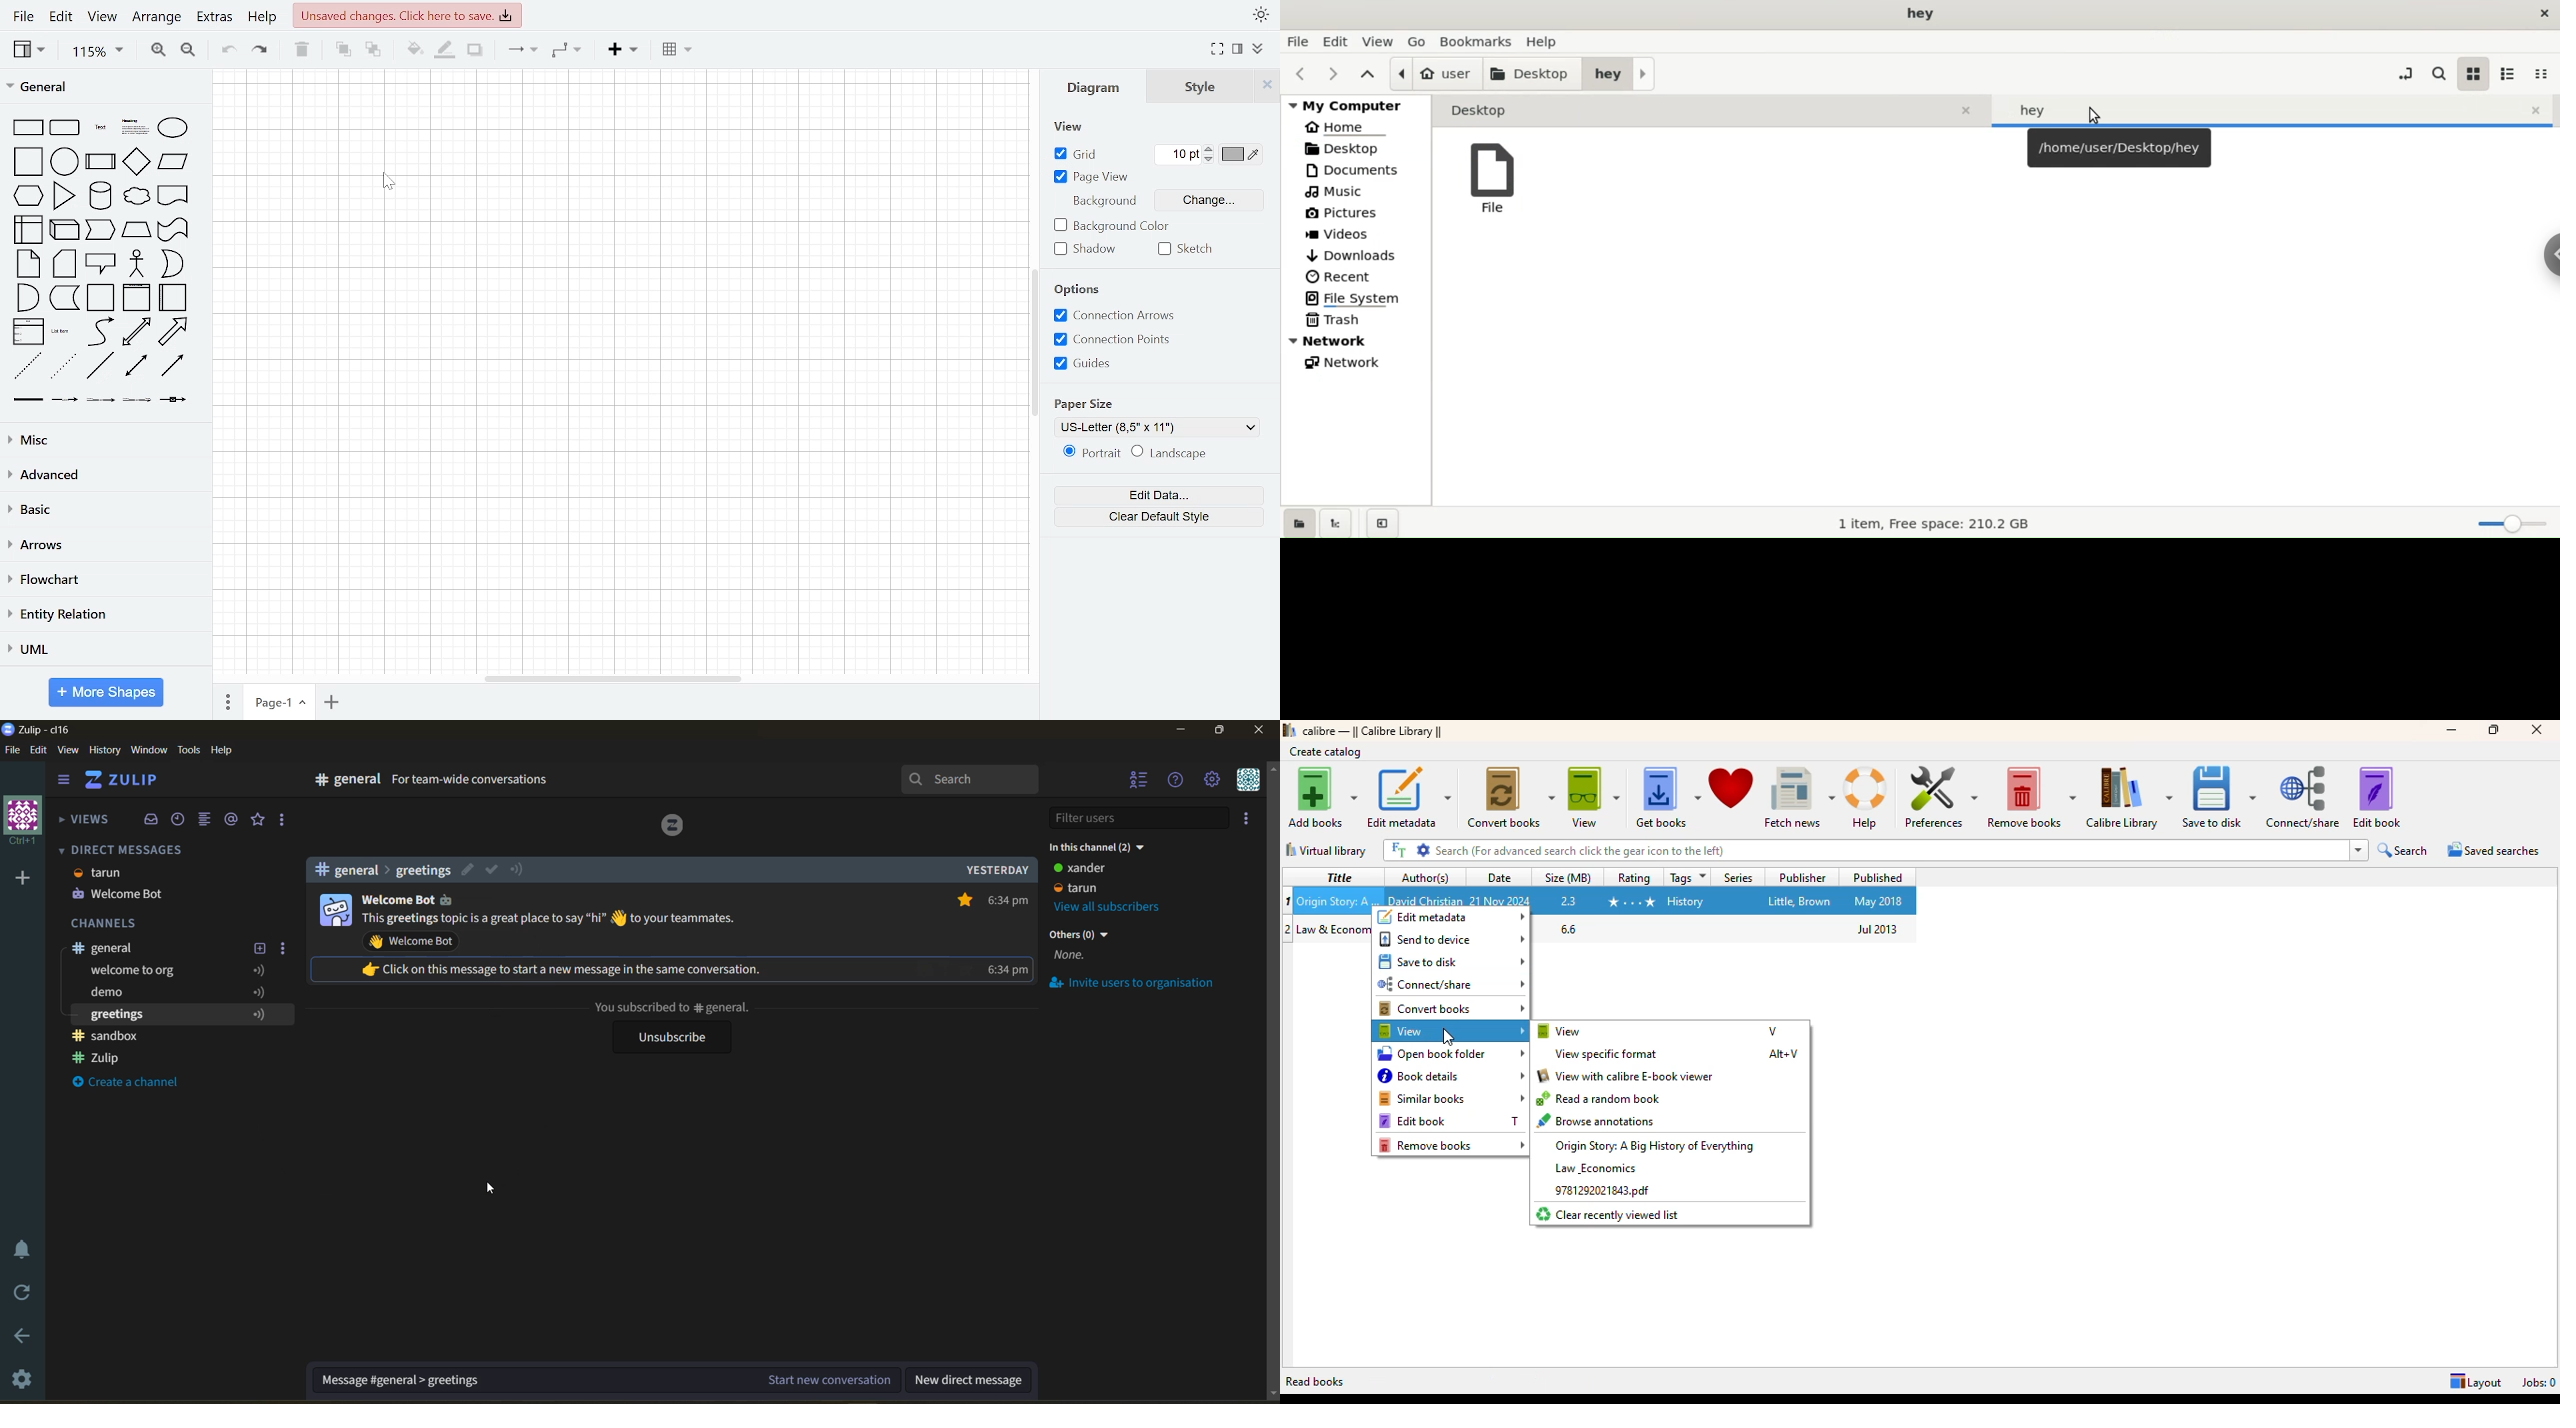 The width and height of the screenshot is (2576, 1428). Describe the element at coordinates (1412, 1122) in the screenshot. I see `edit book` at that location.